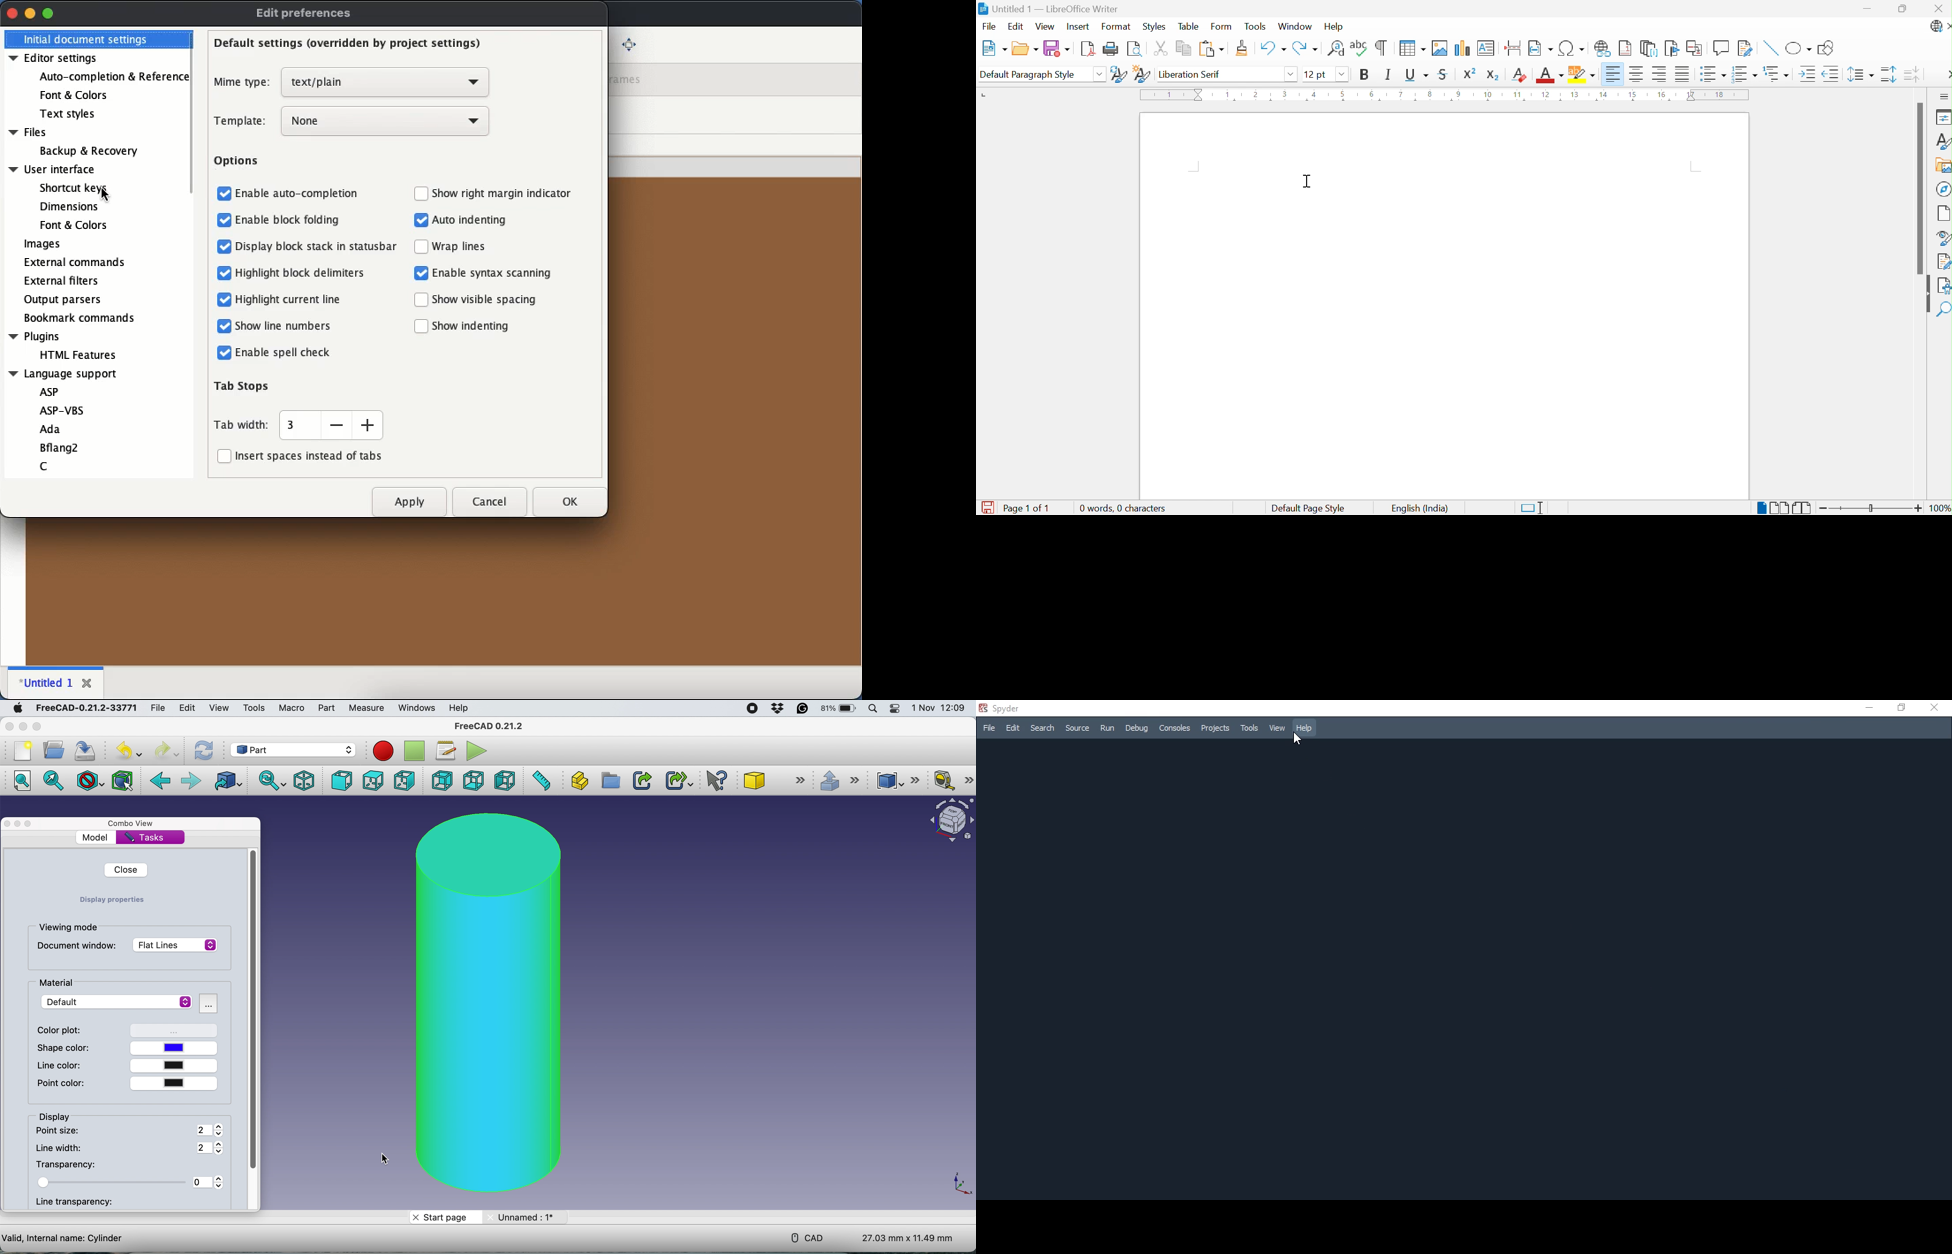  Describe the element at coordinates (57, 57) in the screenshot. I see `editor settings` at that location.